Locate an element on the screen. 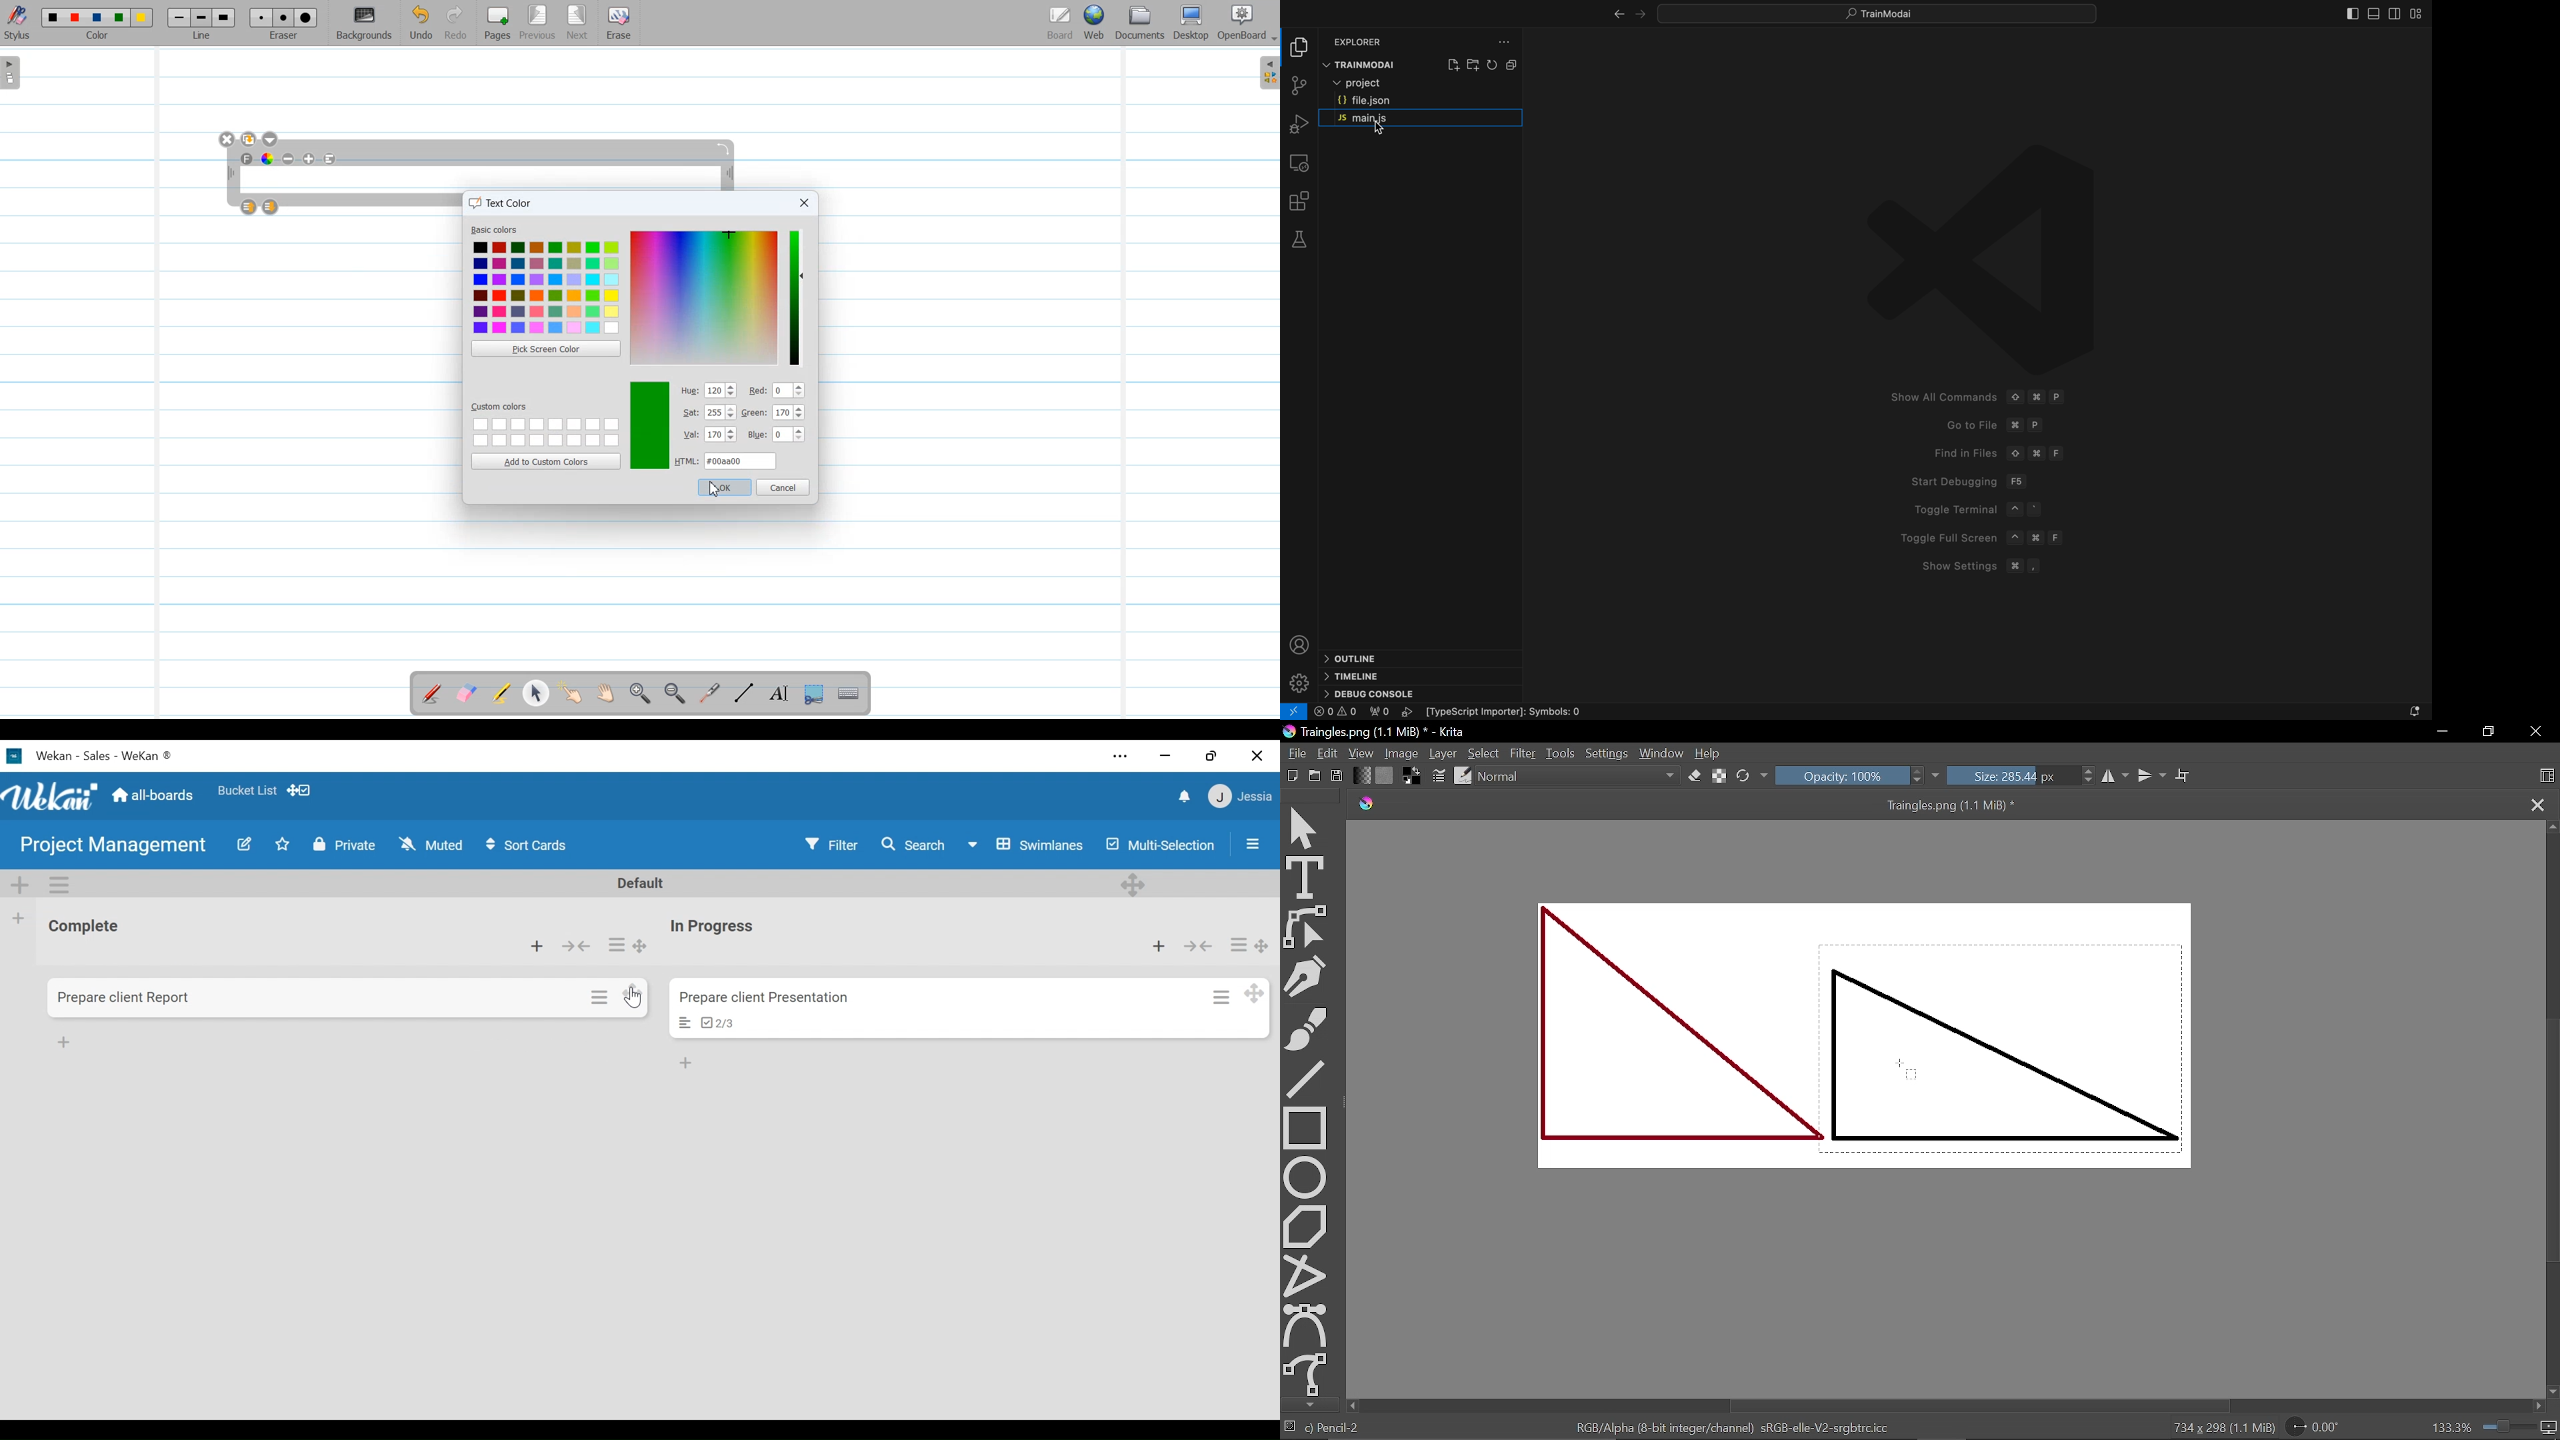 This screenshot has height=1456, width=2576. Add card to top list  is located at coordinates (1159, 947).